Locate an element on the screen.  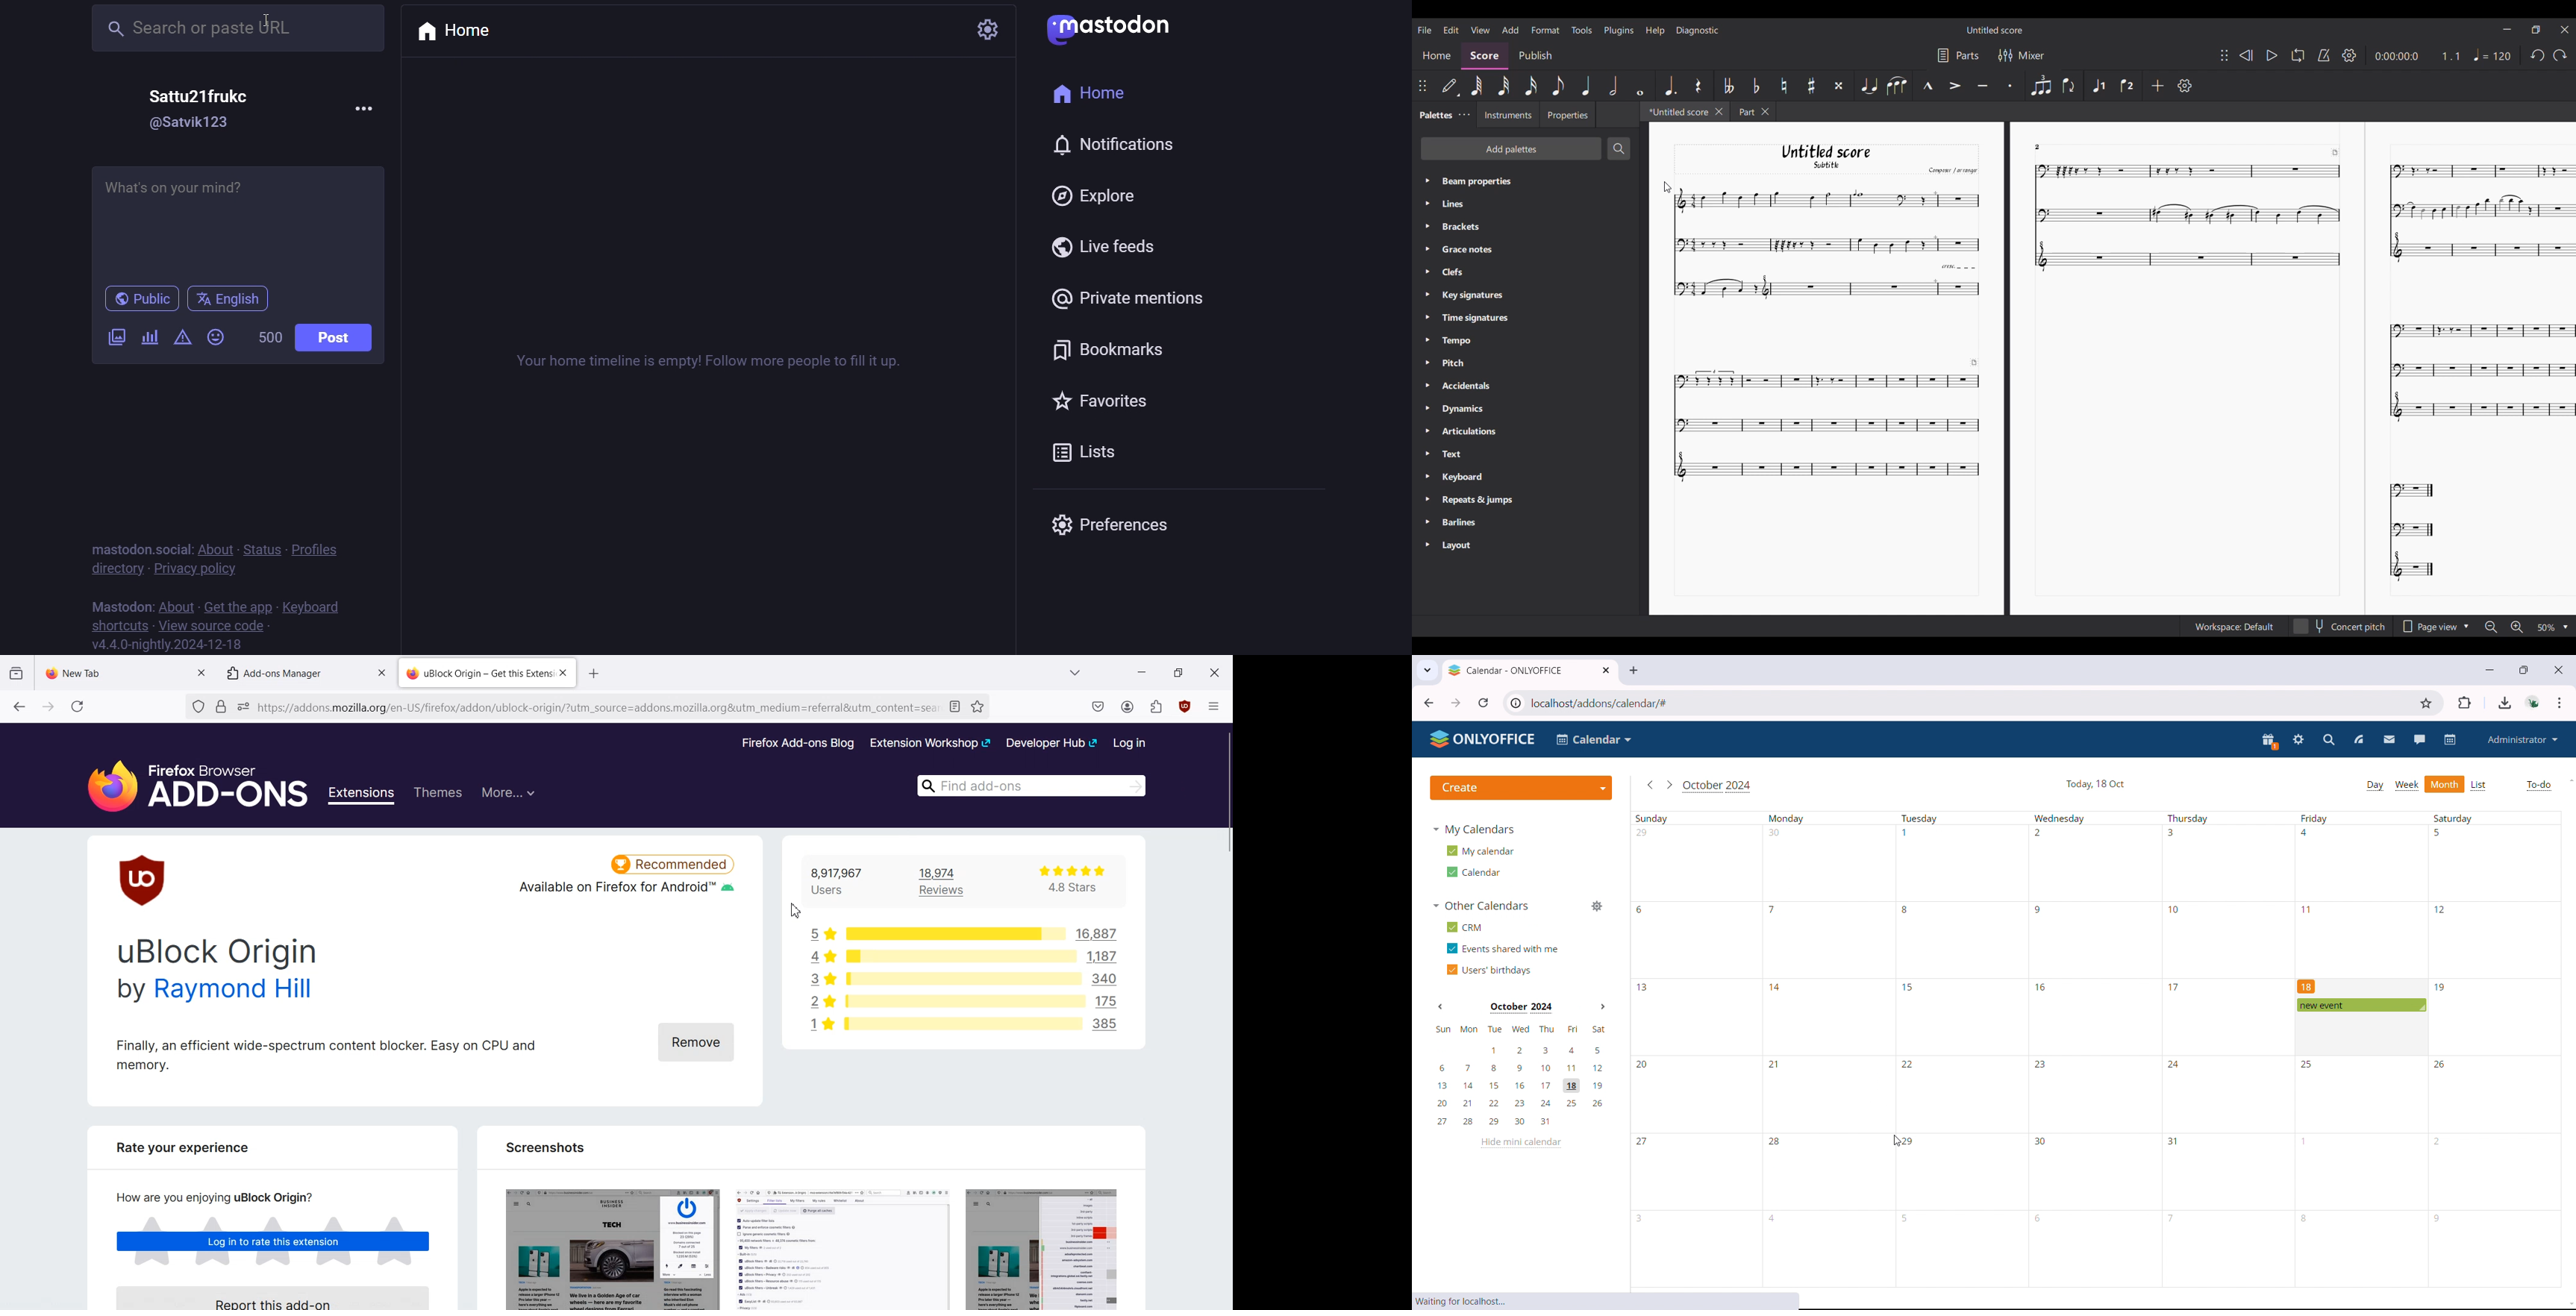
image/video is located at coordinates (113, 337).